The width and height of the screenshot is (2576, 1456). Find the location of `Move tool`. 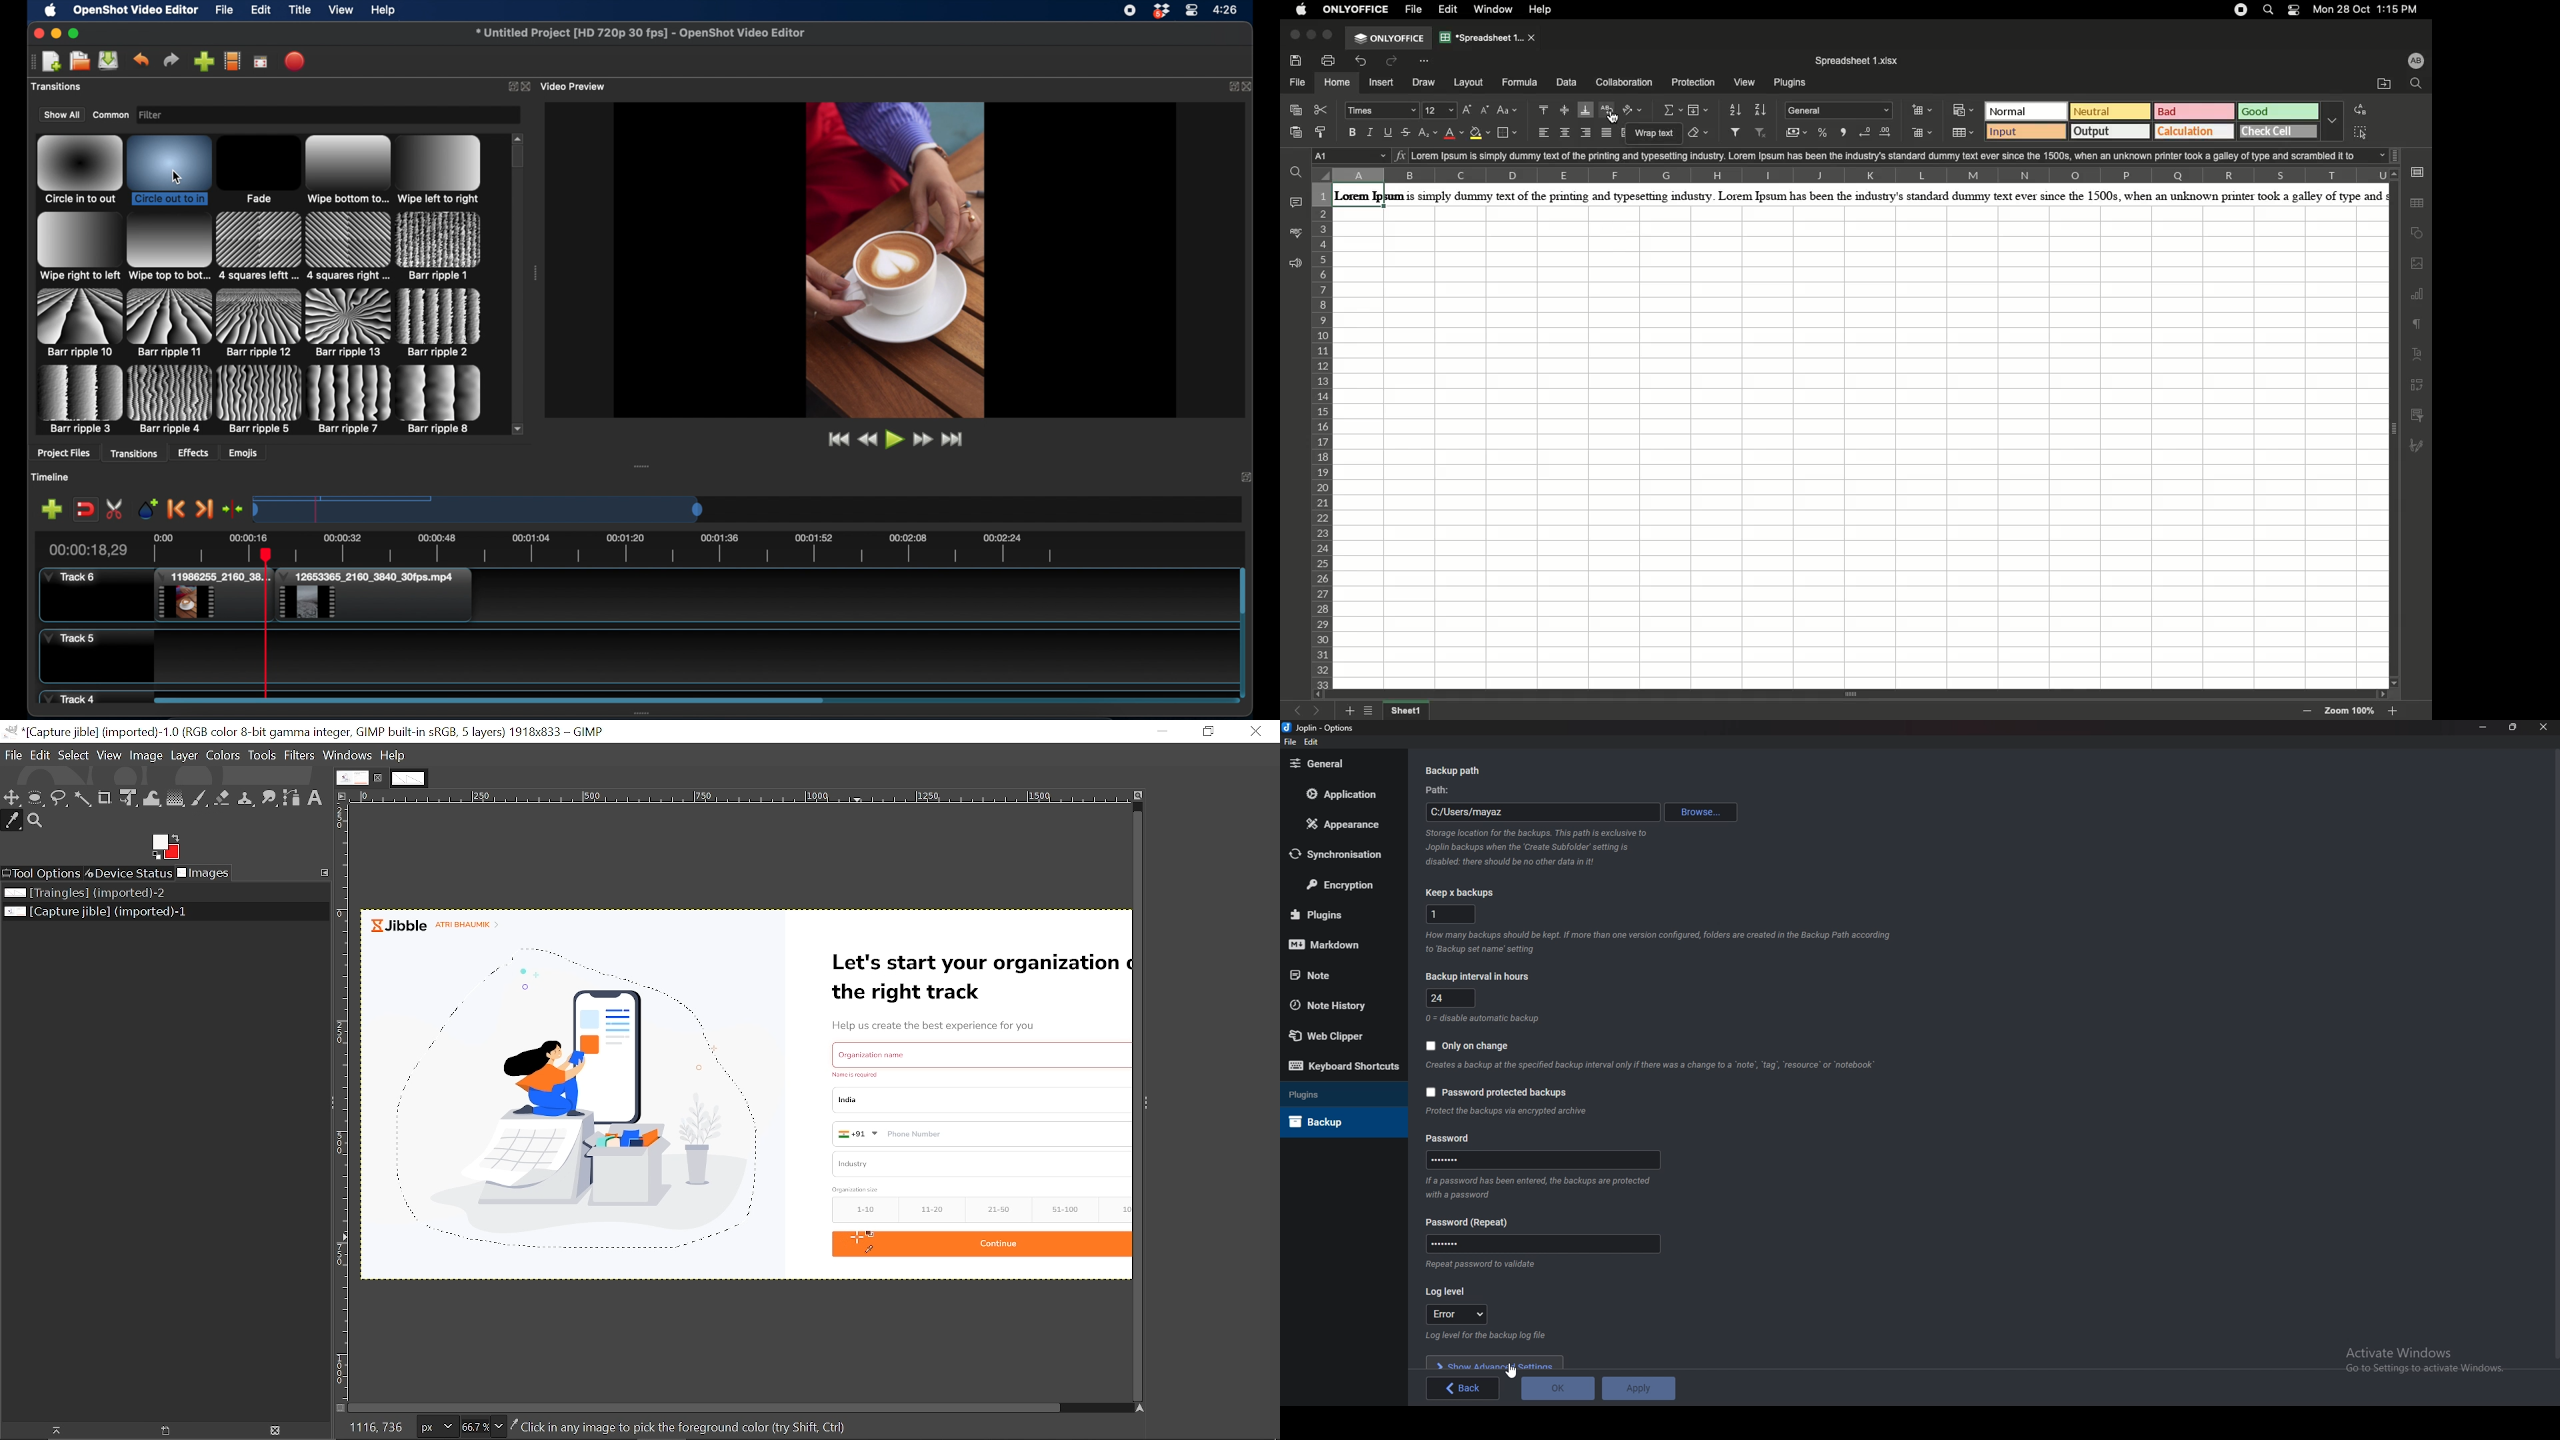

Move tool is located at coordinates (13, 799).